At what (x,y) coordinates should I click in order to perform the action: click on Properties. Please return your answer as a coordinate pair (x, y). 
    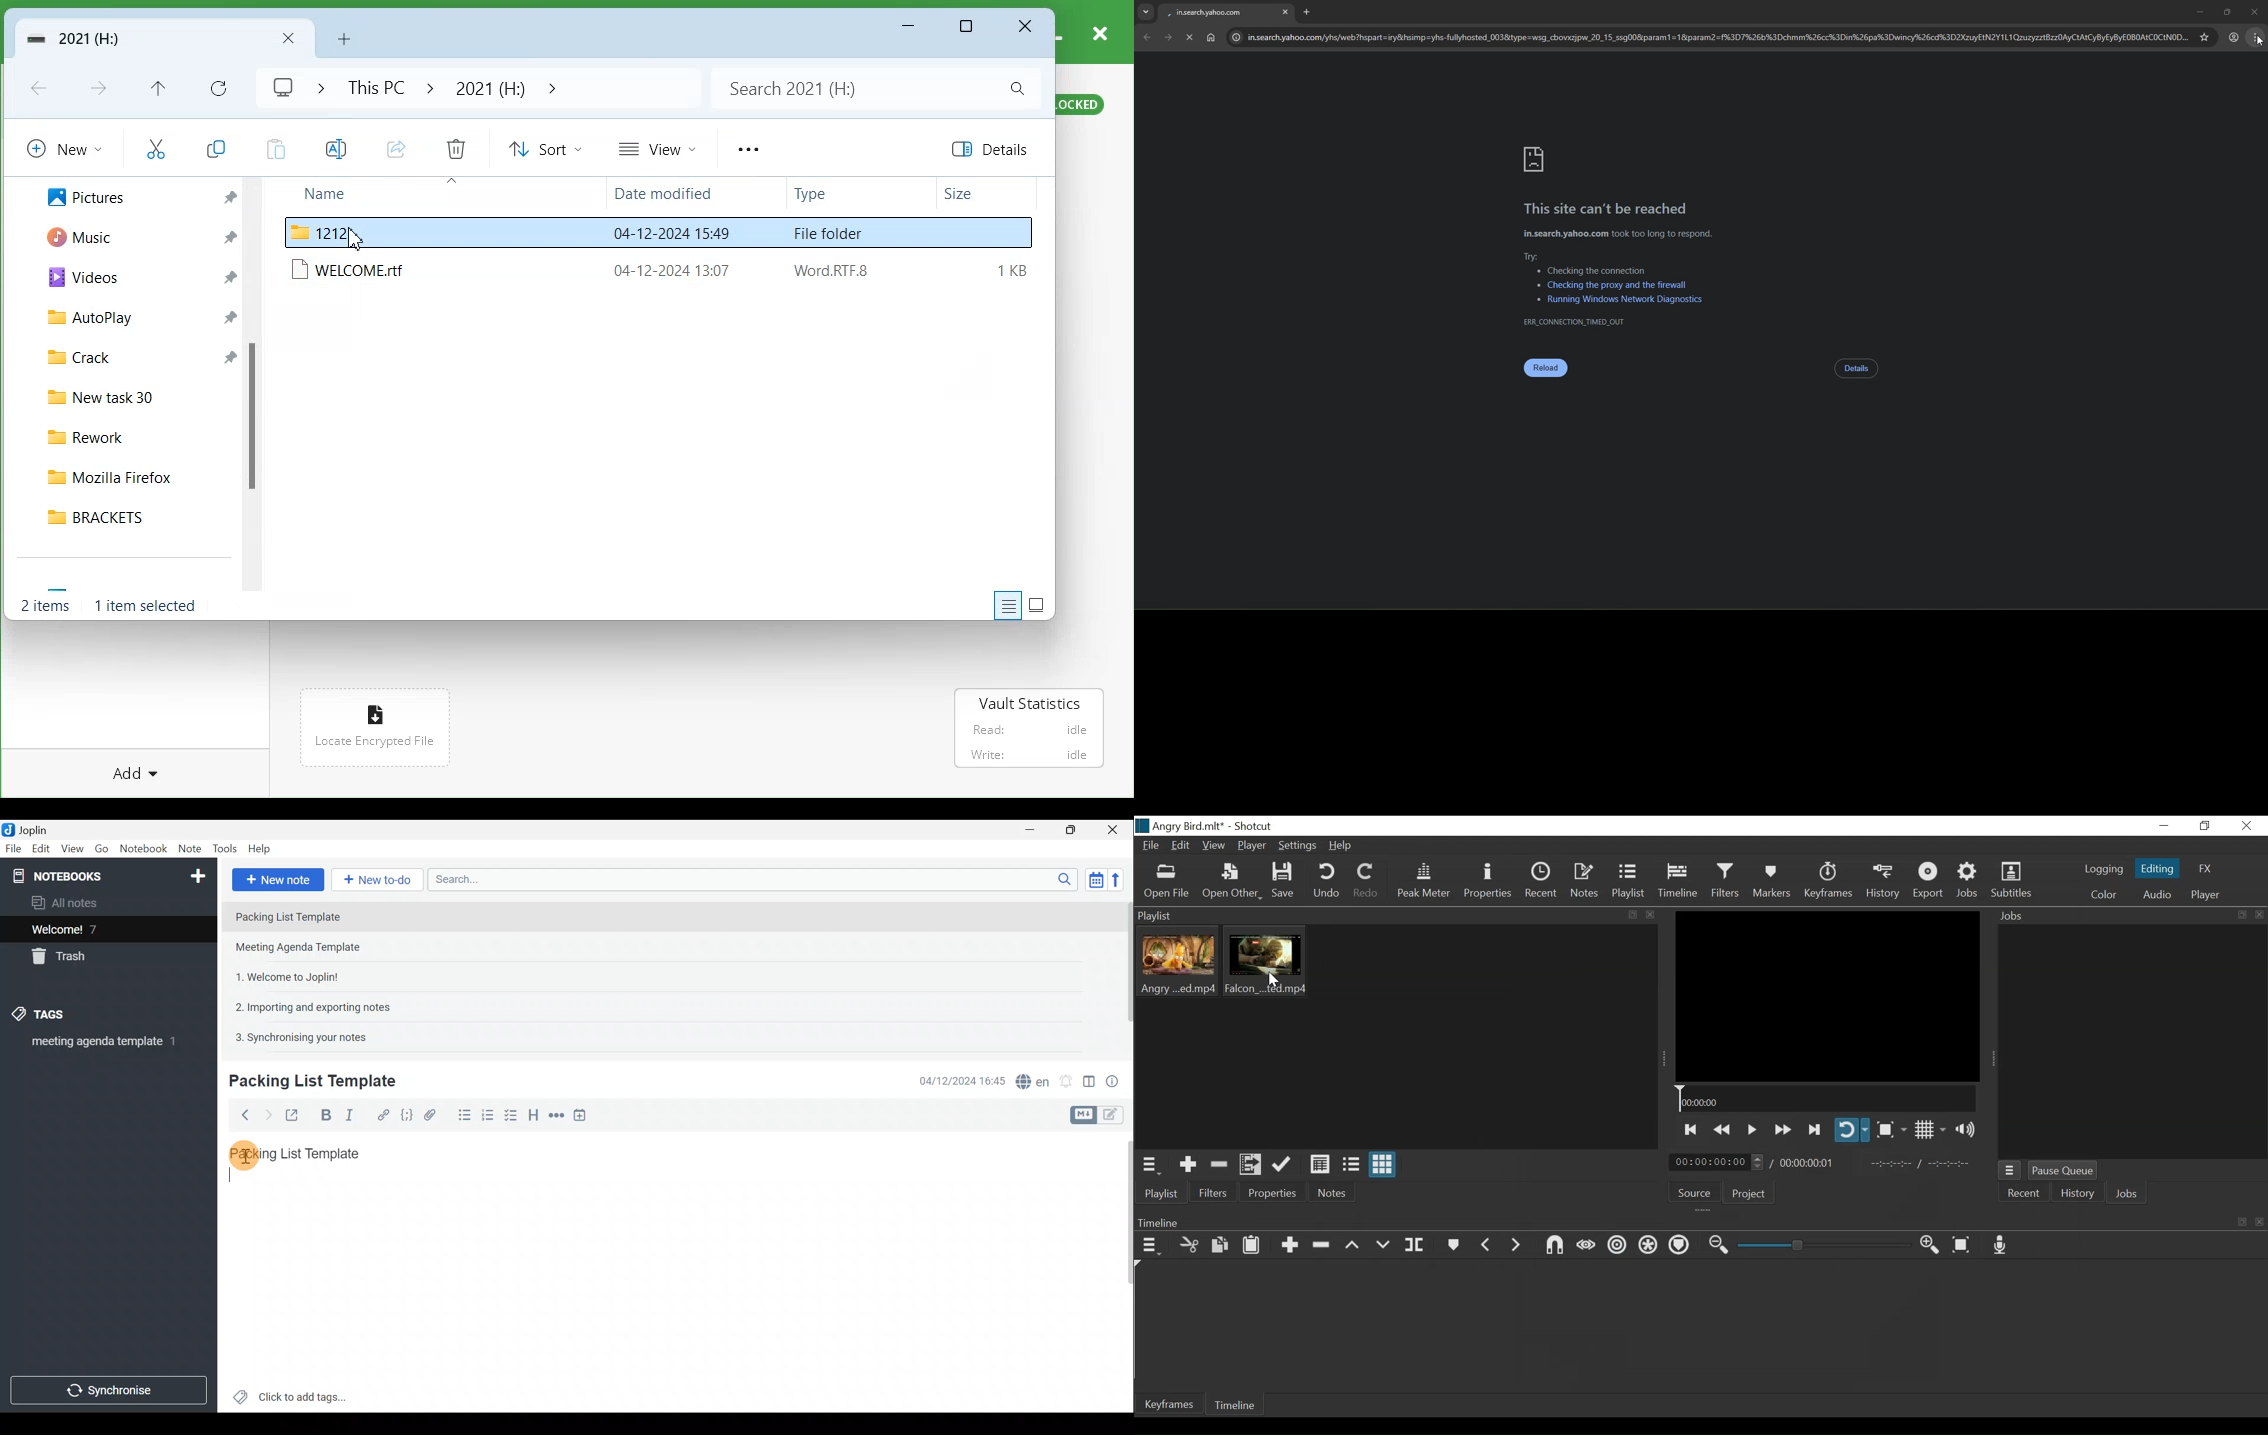
    Looking at the image, I should click on (1270, 1193).